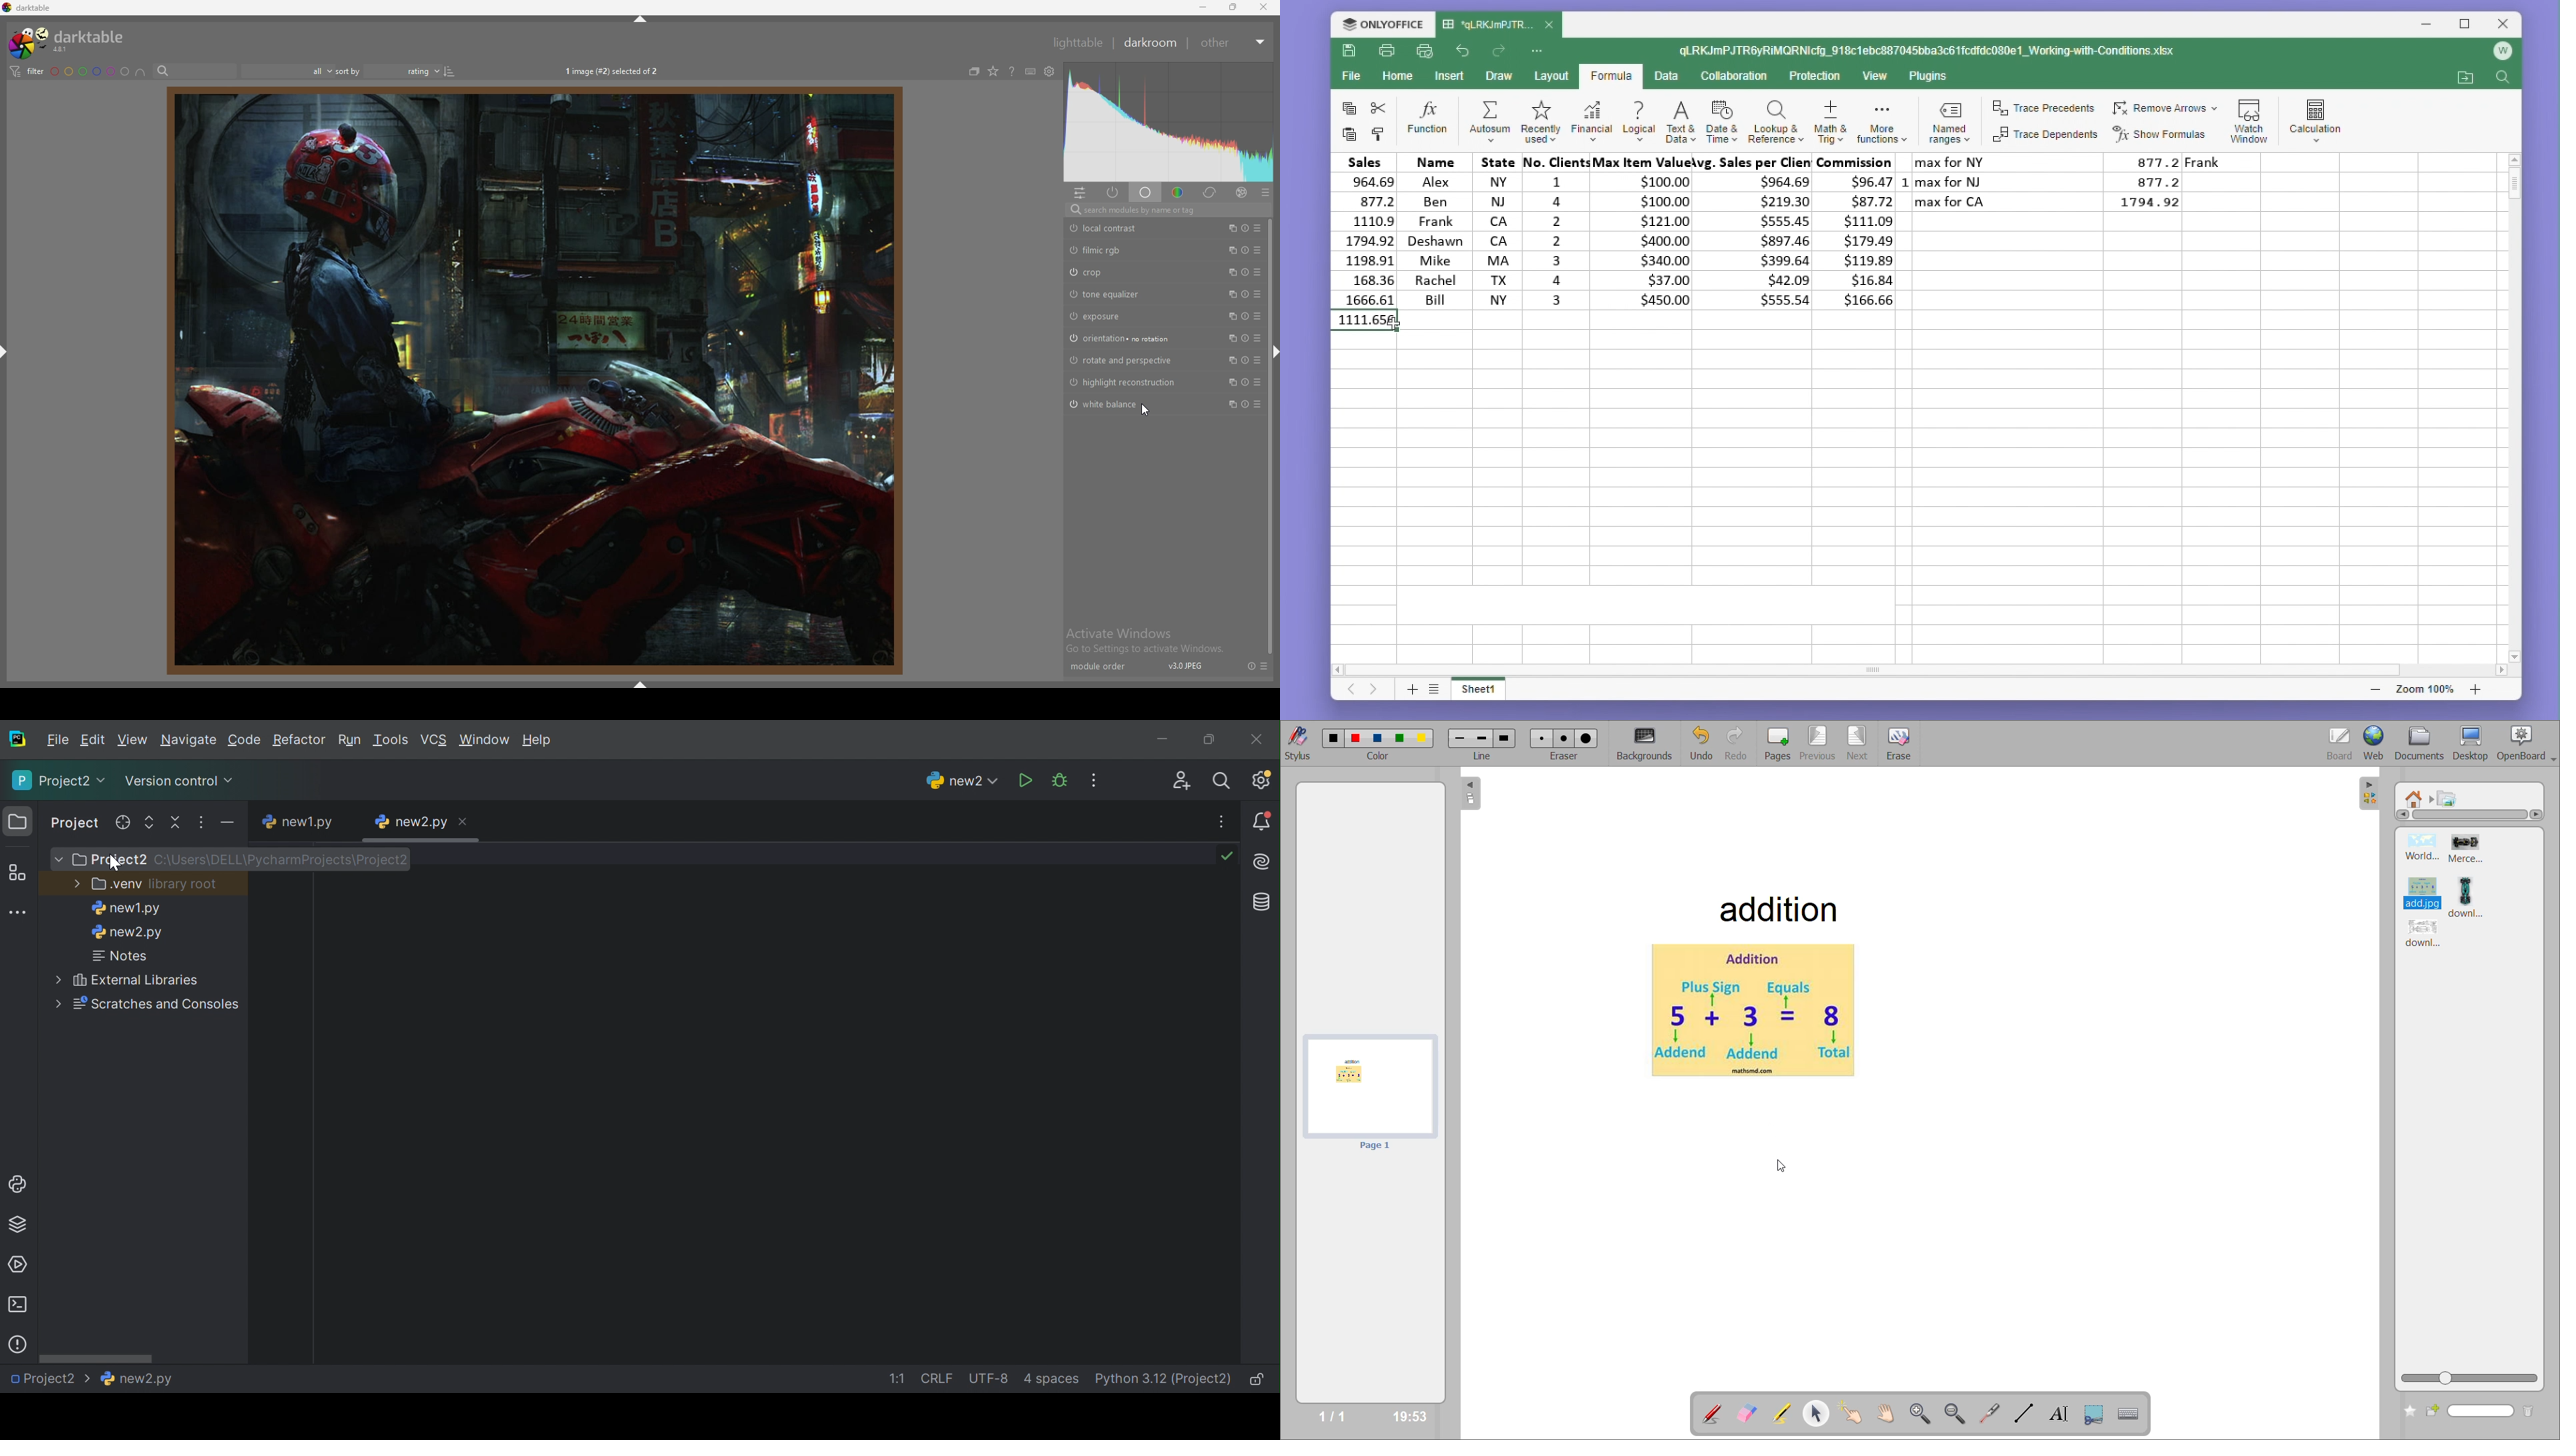 This screenshot has width=2576, height=1456. Describe the element at coordinates (615, 70) in the screenshot. I see `1 image (#2) selected of 2` at that location.